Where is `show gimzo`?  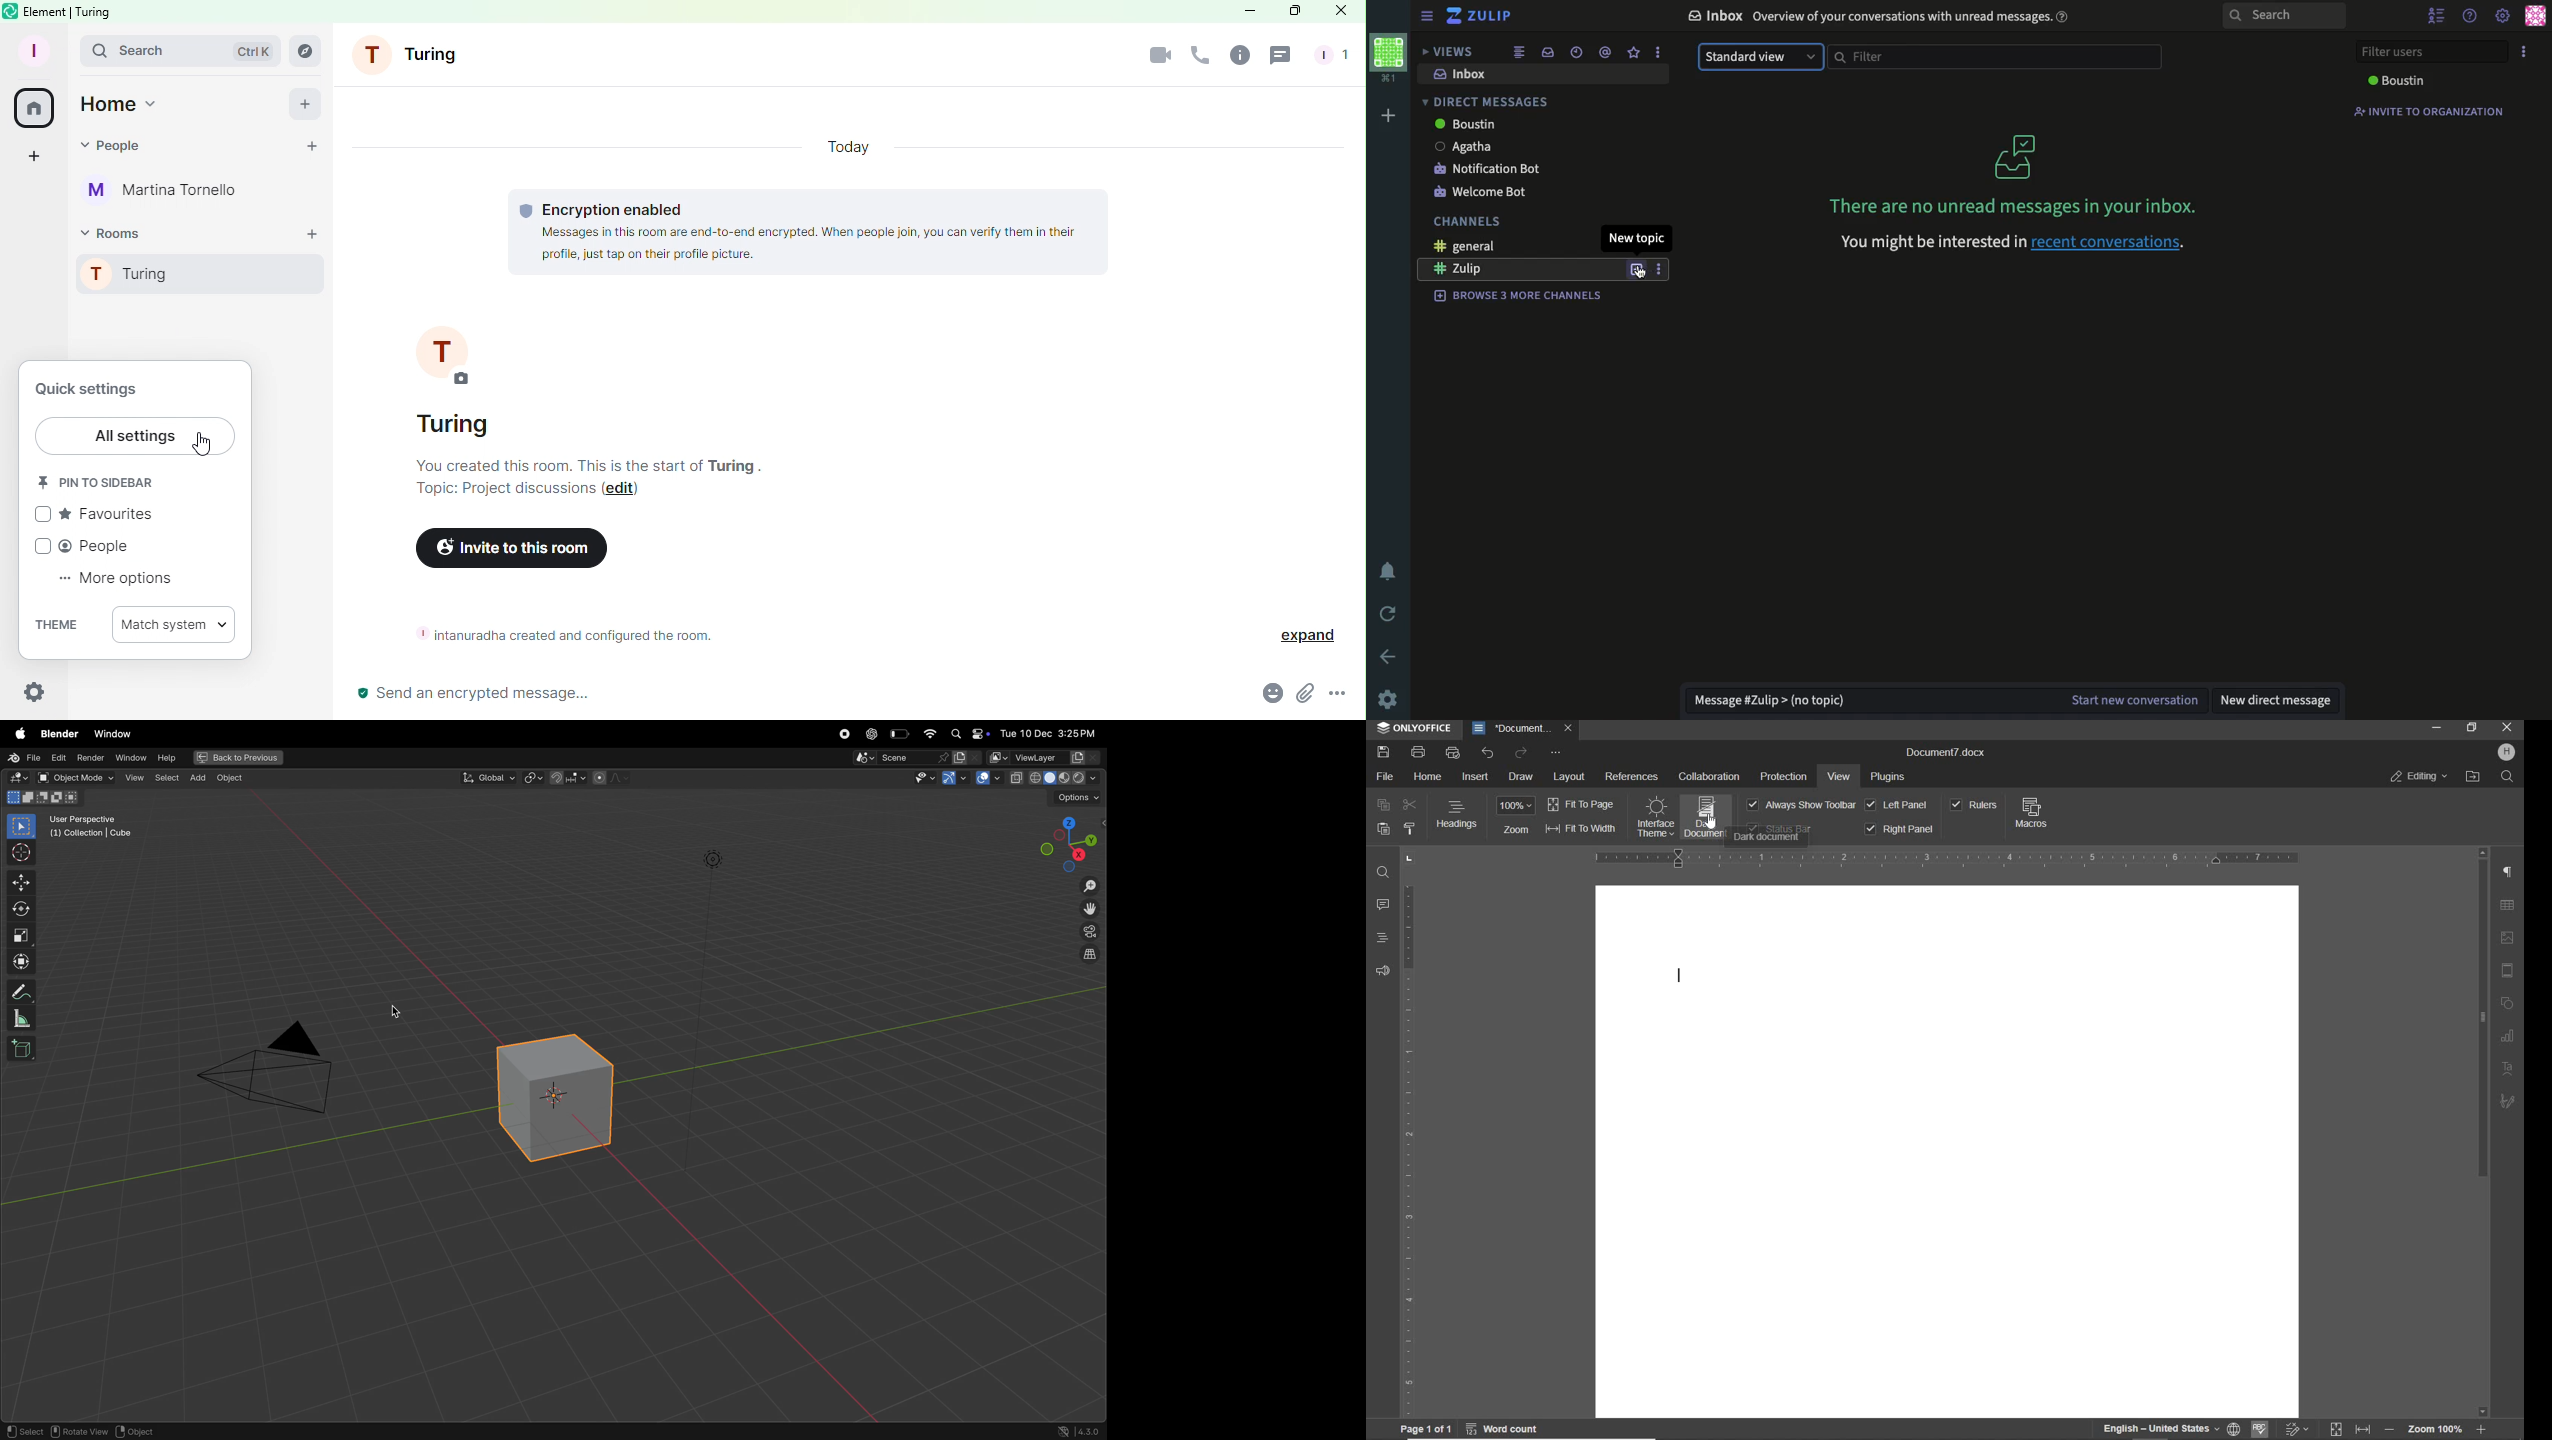
show gimzo is located at coordinates (953, 779).